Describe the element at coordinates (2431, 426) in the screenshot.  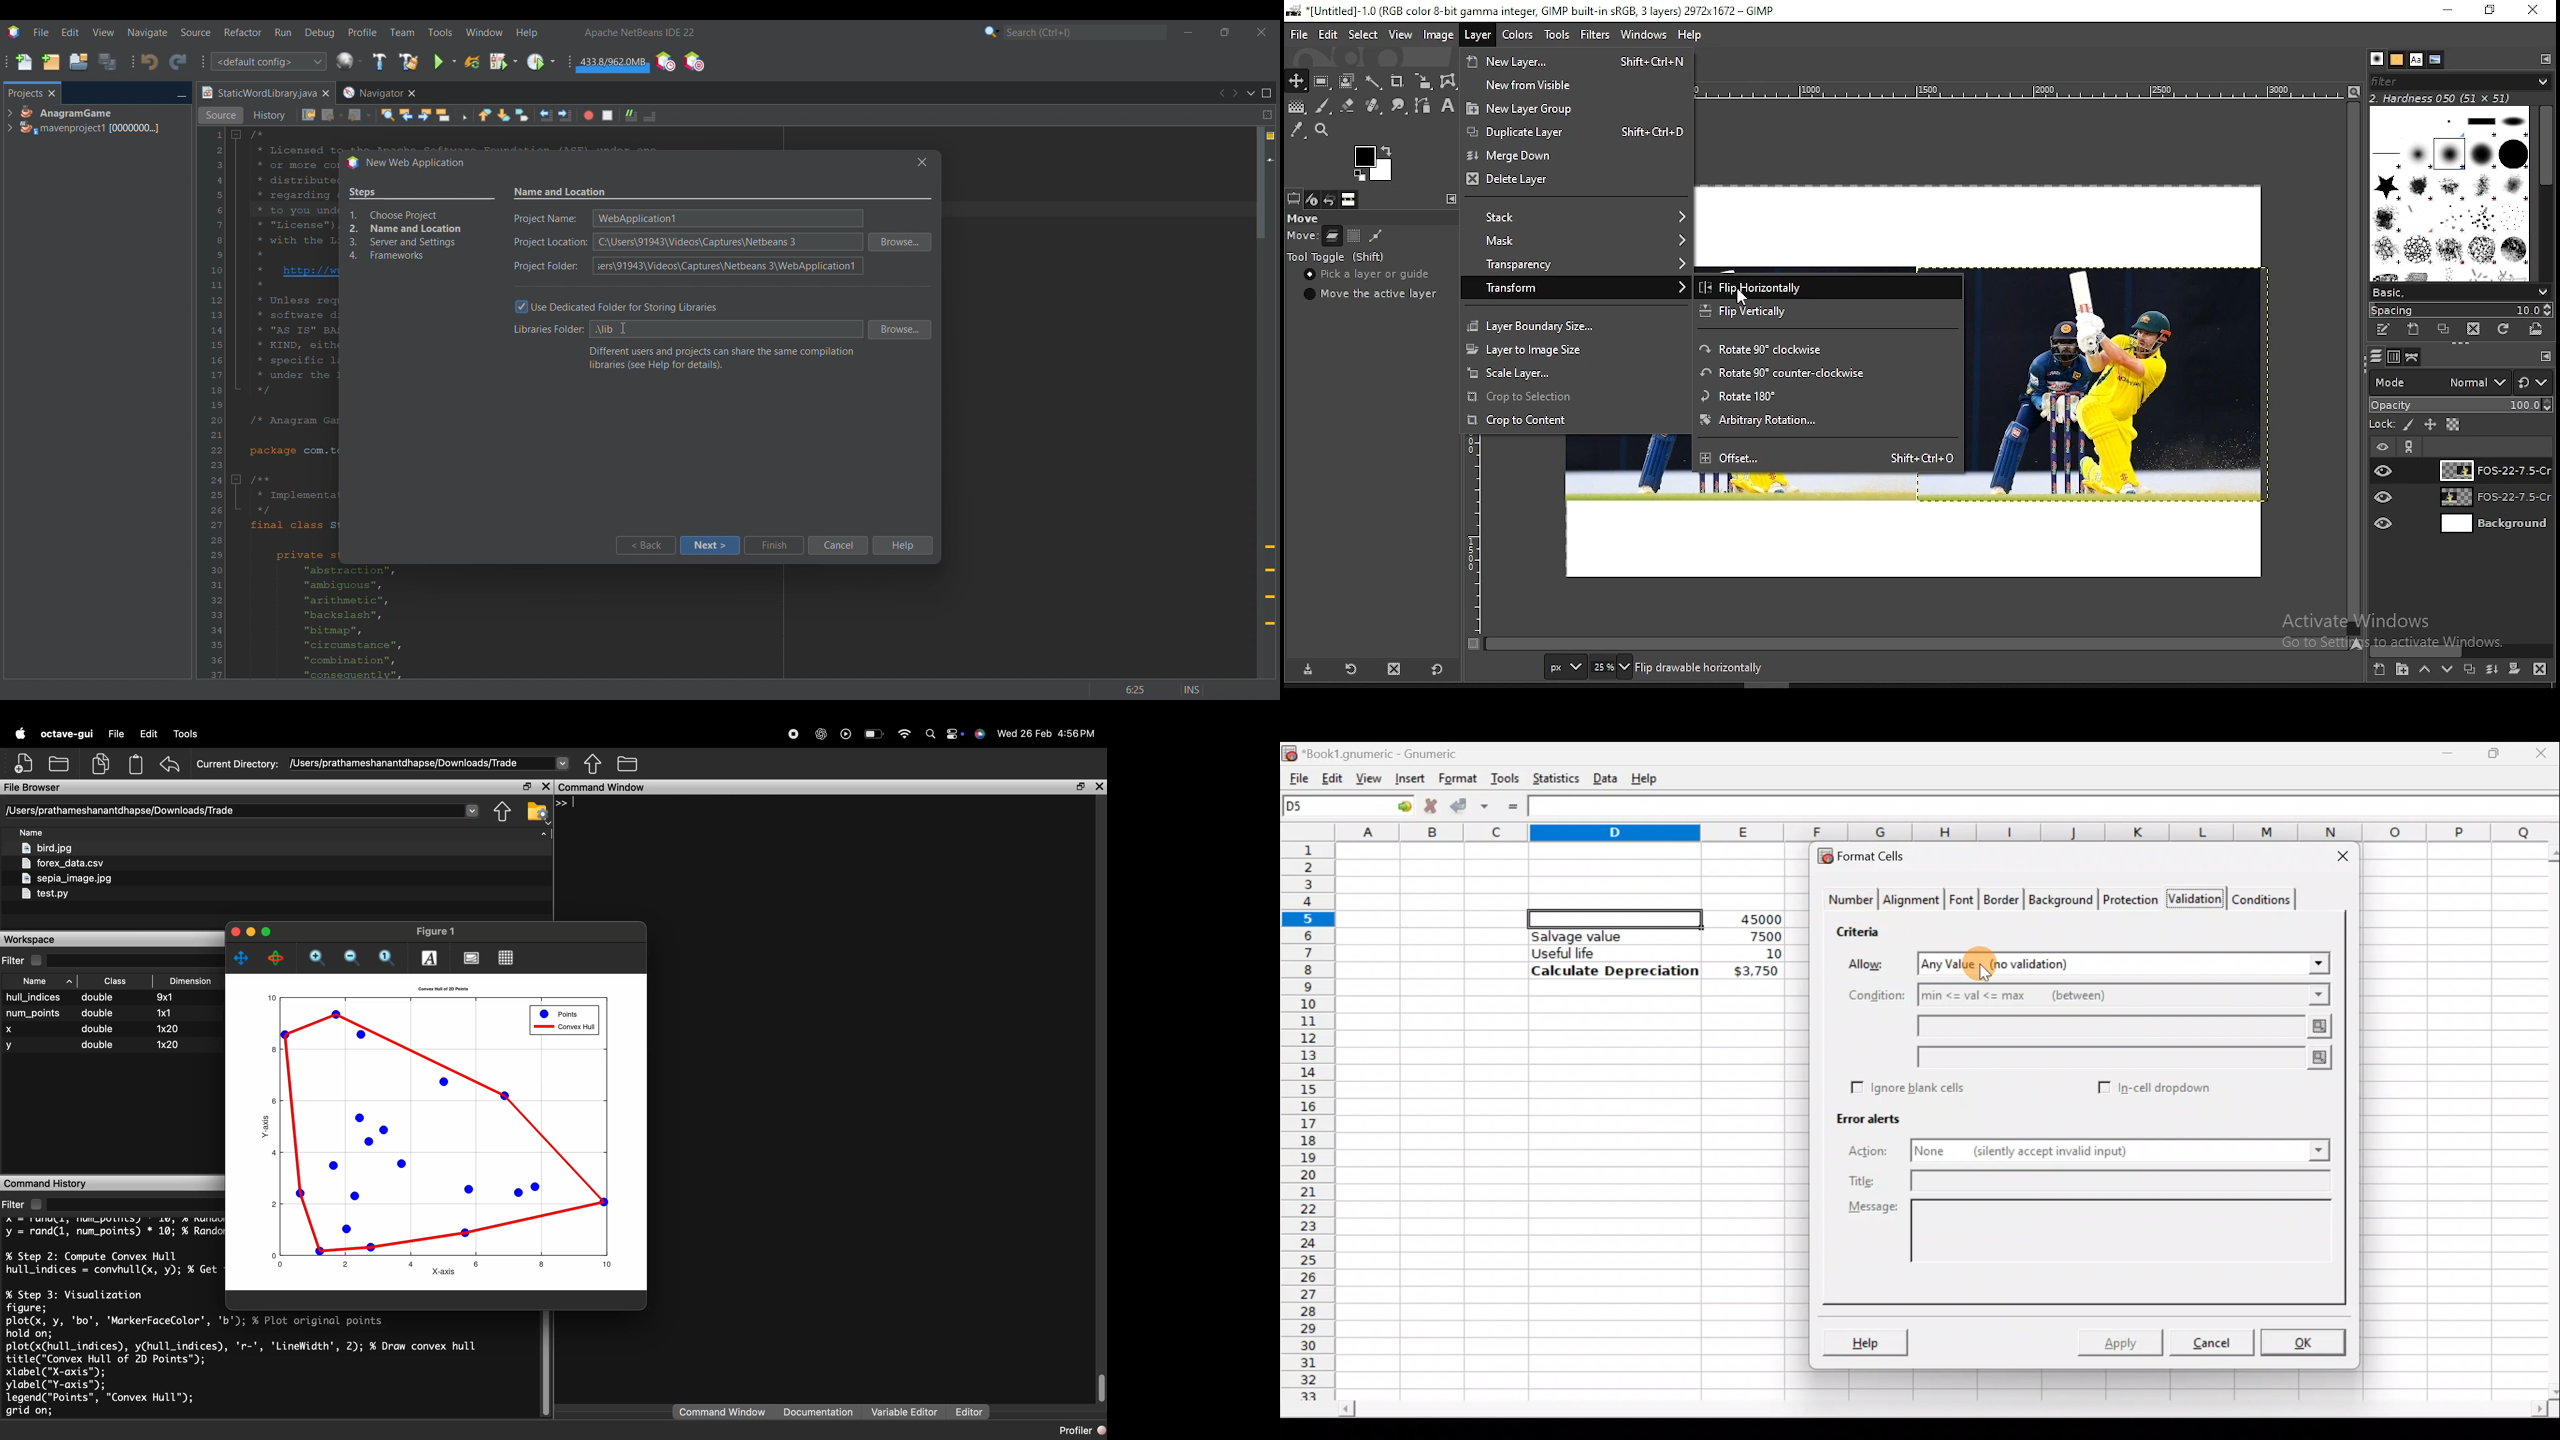
I see `lock size and position` at that location.